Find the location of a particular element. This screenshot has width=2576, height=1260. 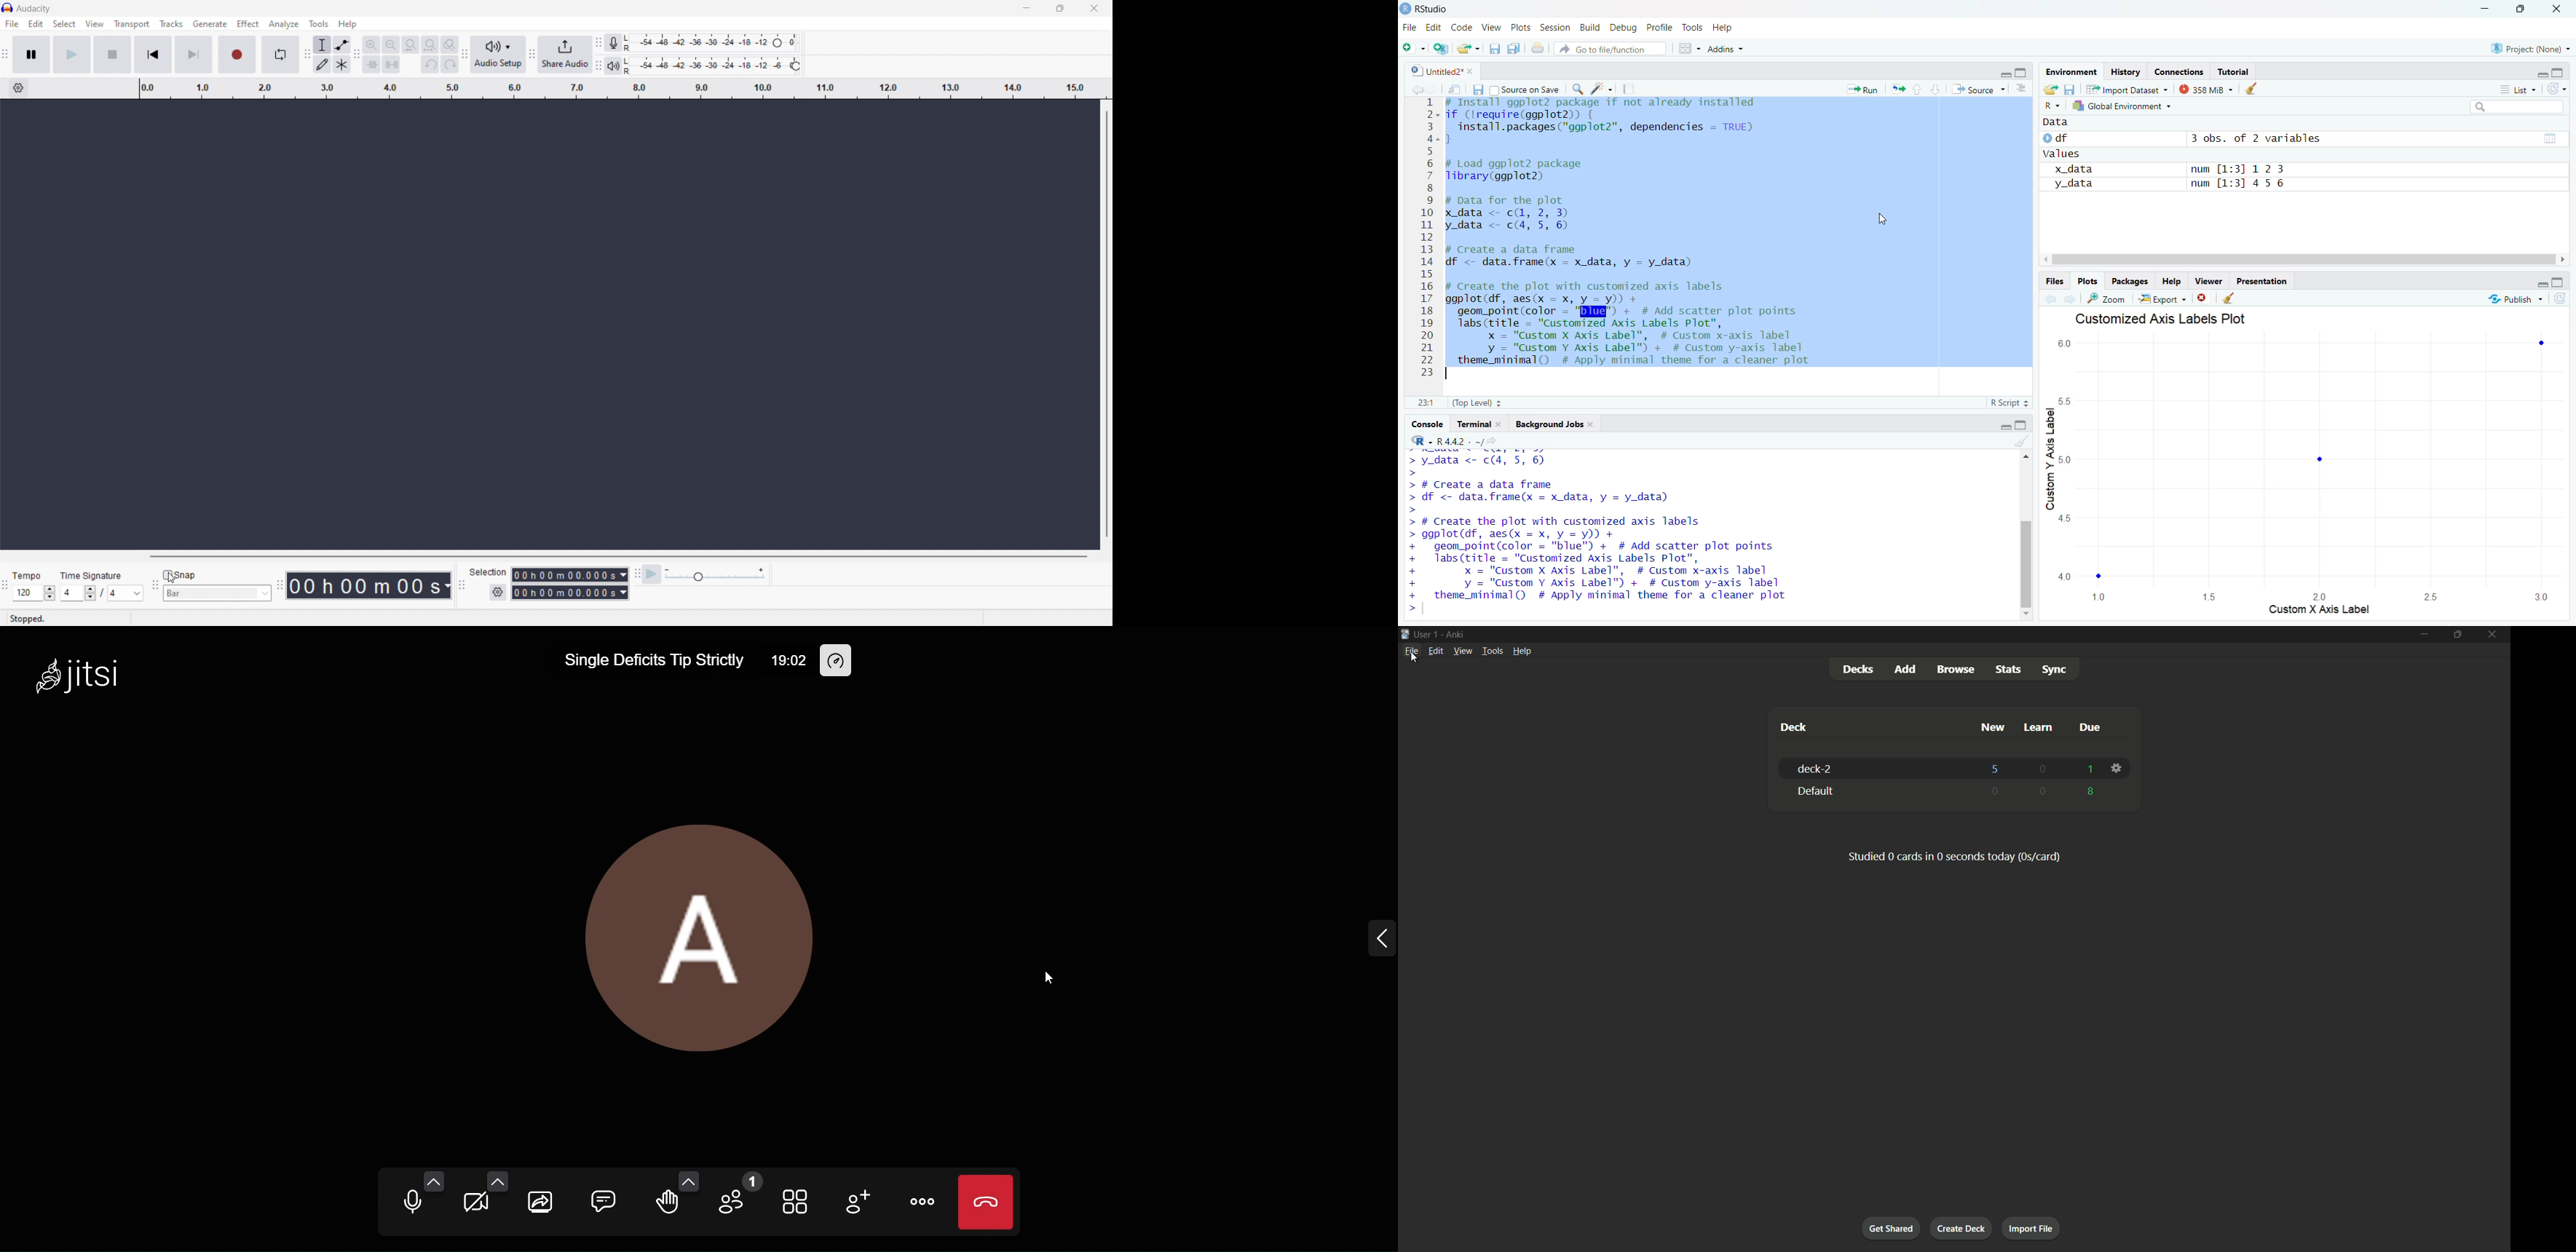

back is located at coordinates (1418, 90).